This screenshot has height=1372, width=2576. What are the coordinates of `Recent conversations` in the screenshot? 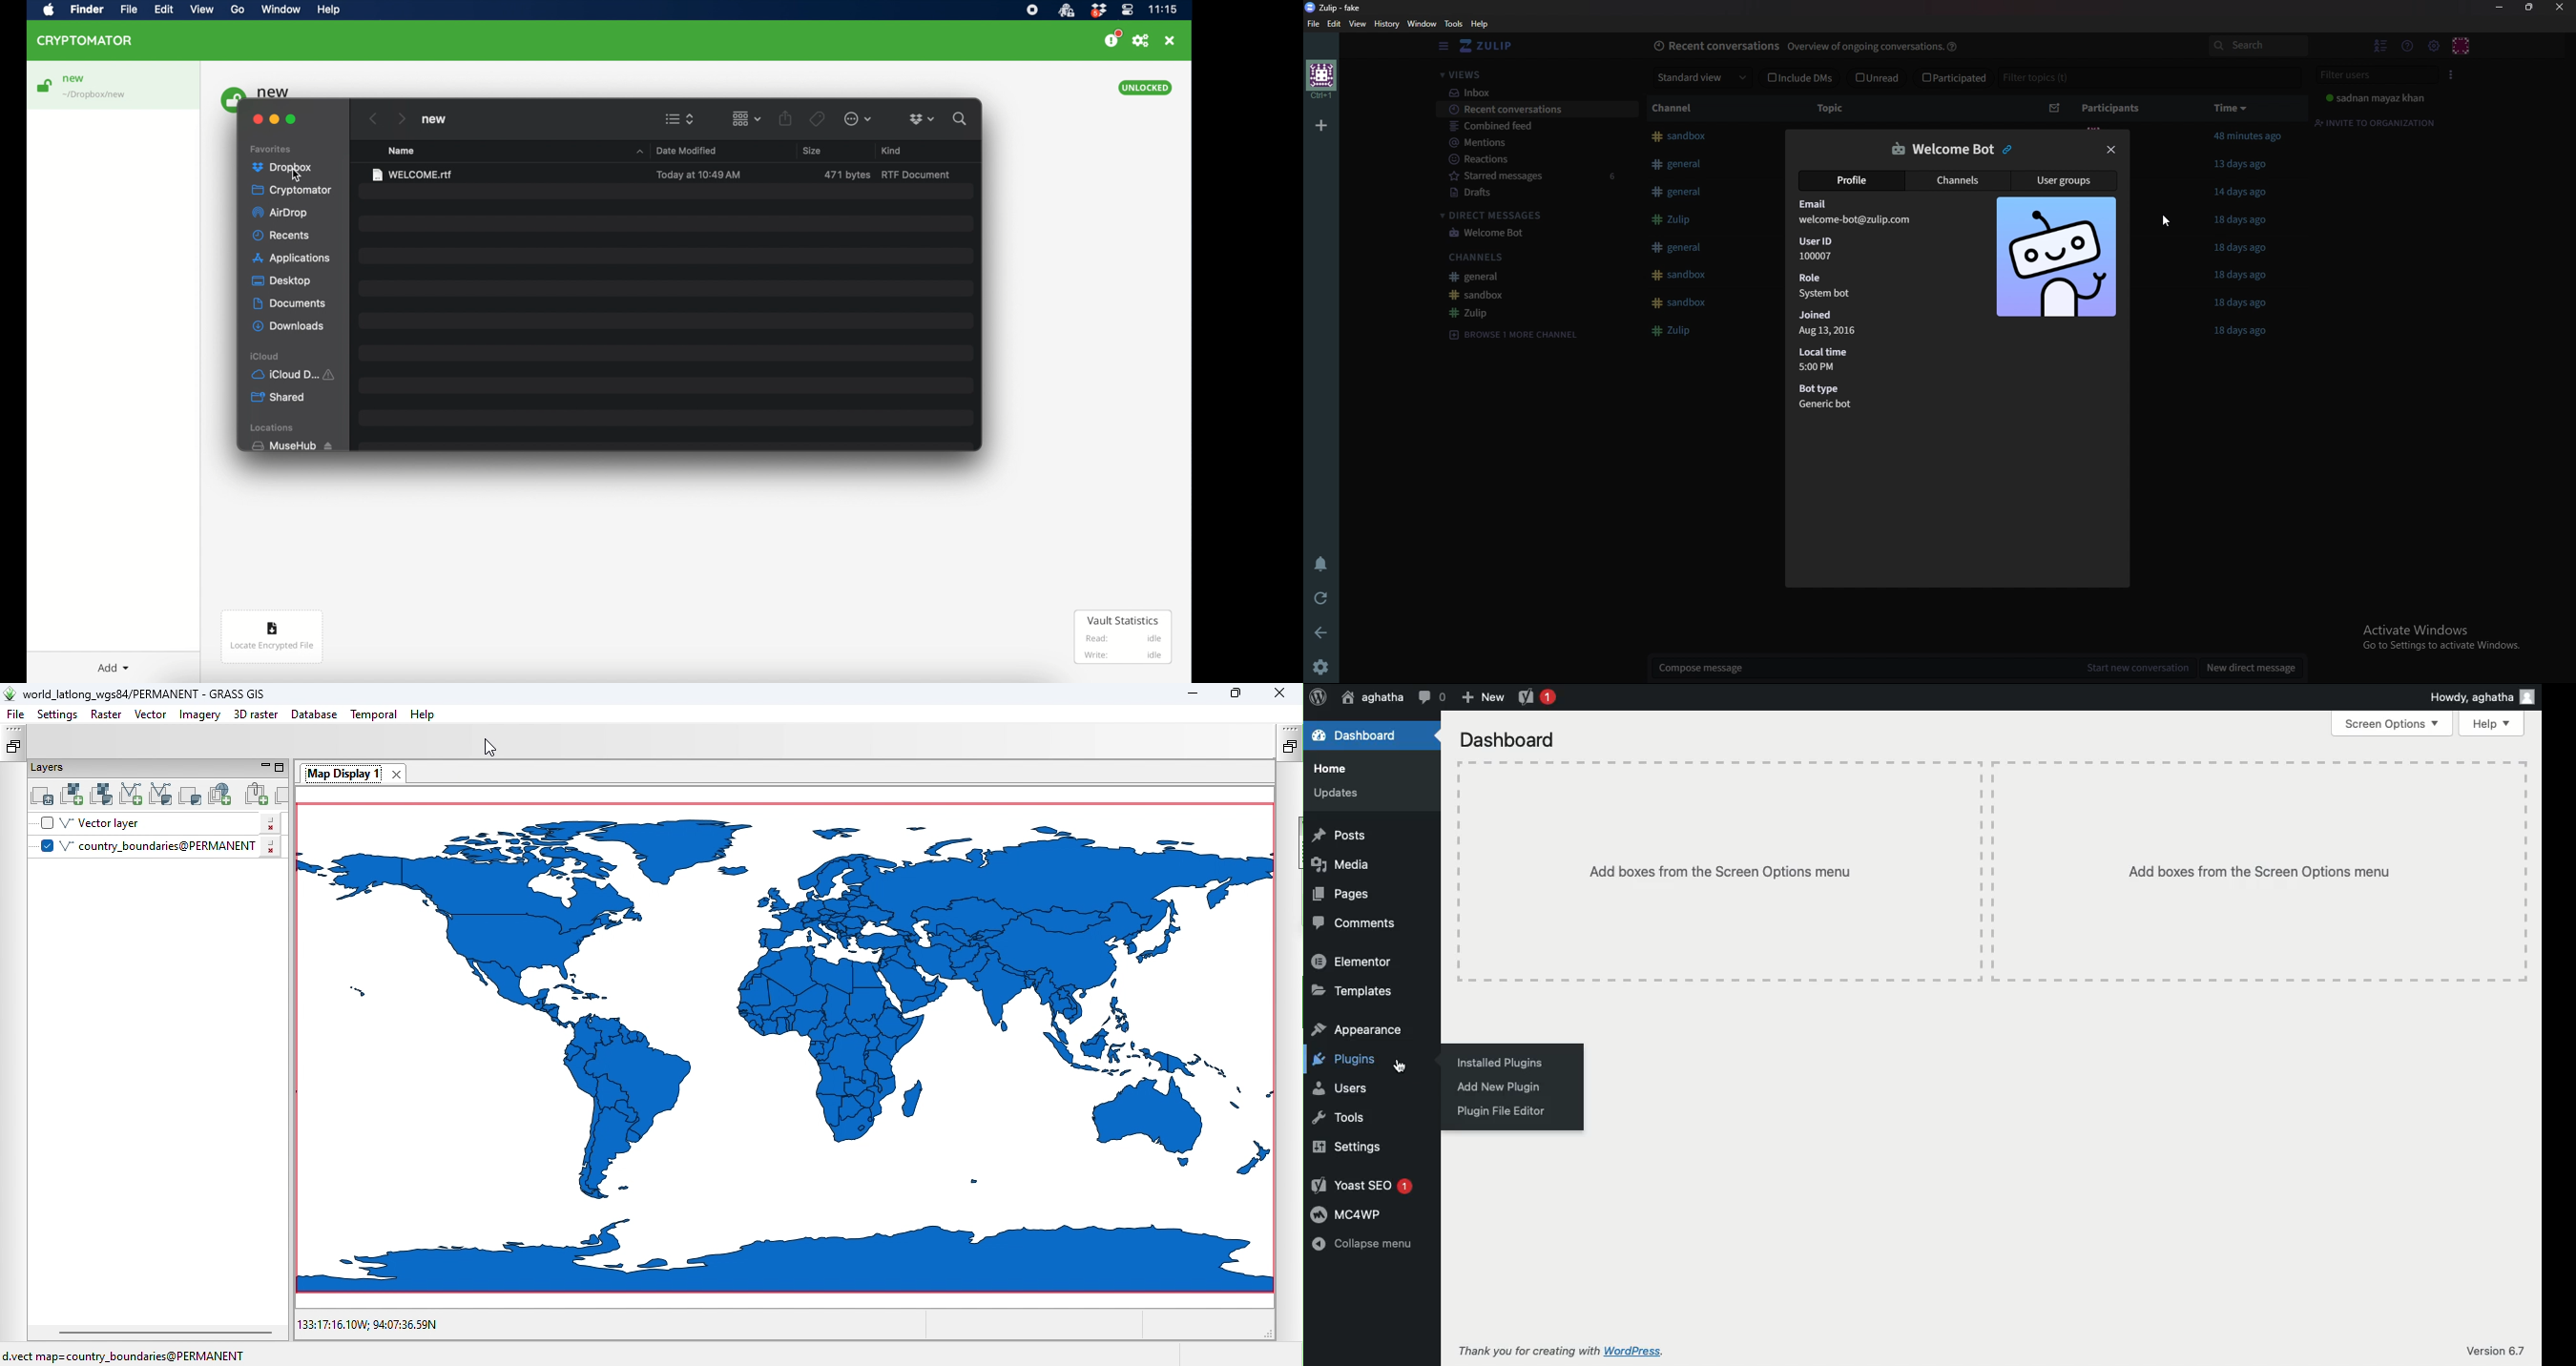 It's located at (1716, 46).